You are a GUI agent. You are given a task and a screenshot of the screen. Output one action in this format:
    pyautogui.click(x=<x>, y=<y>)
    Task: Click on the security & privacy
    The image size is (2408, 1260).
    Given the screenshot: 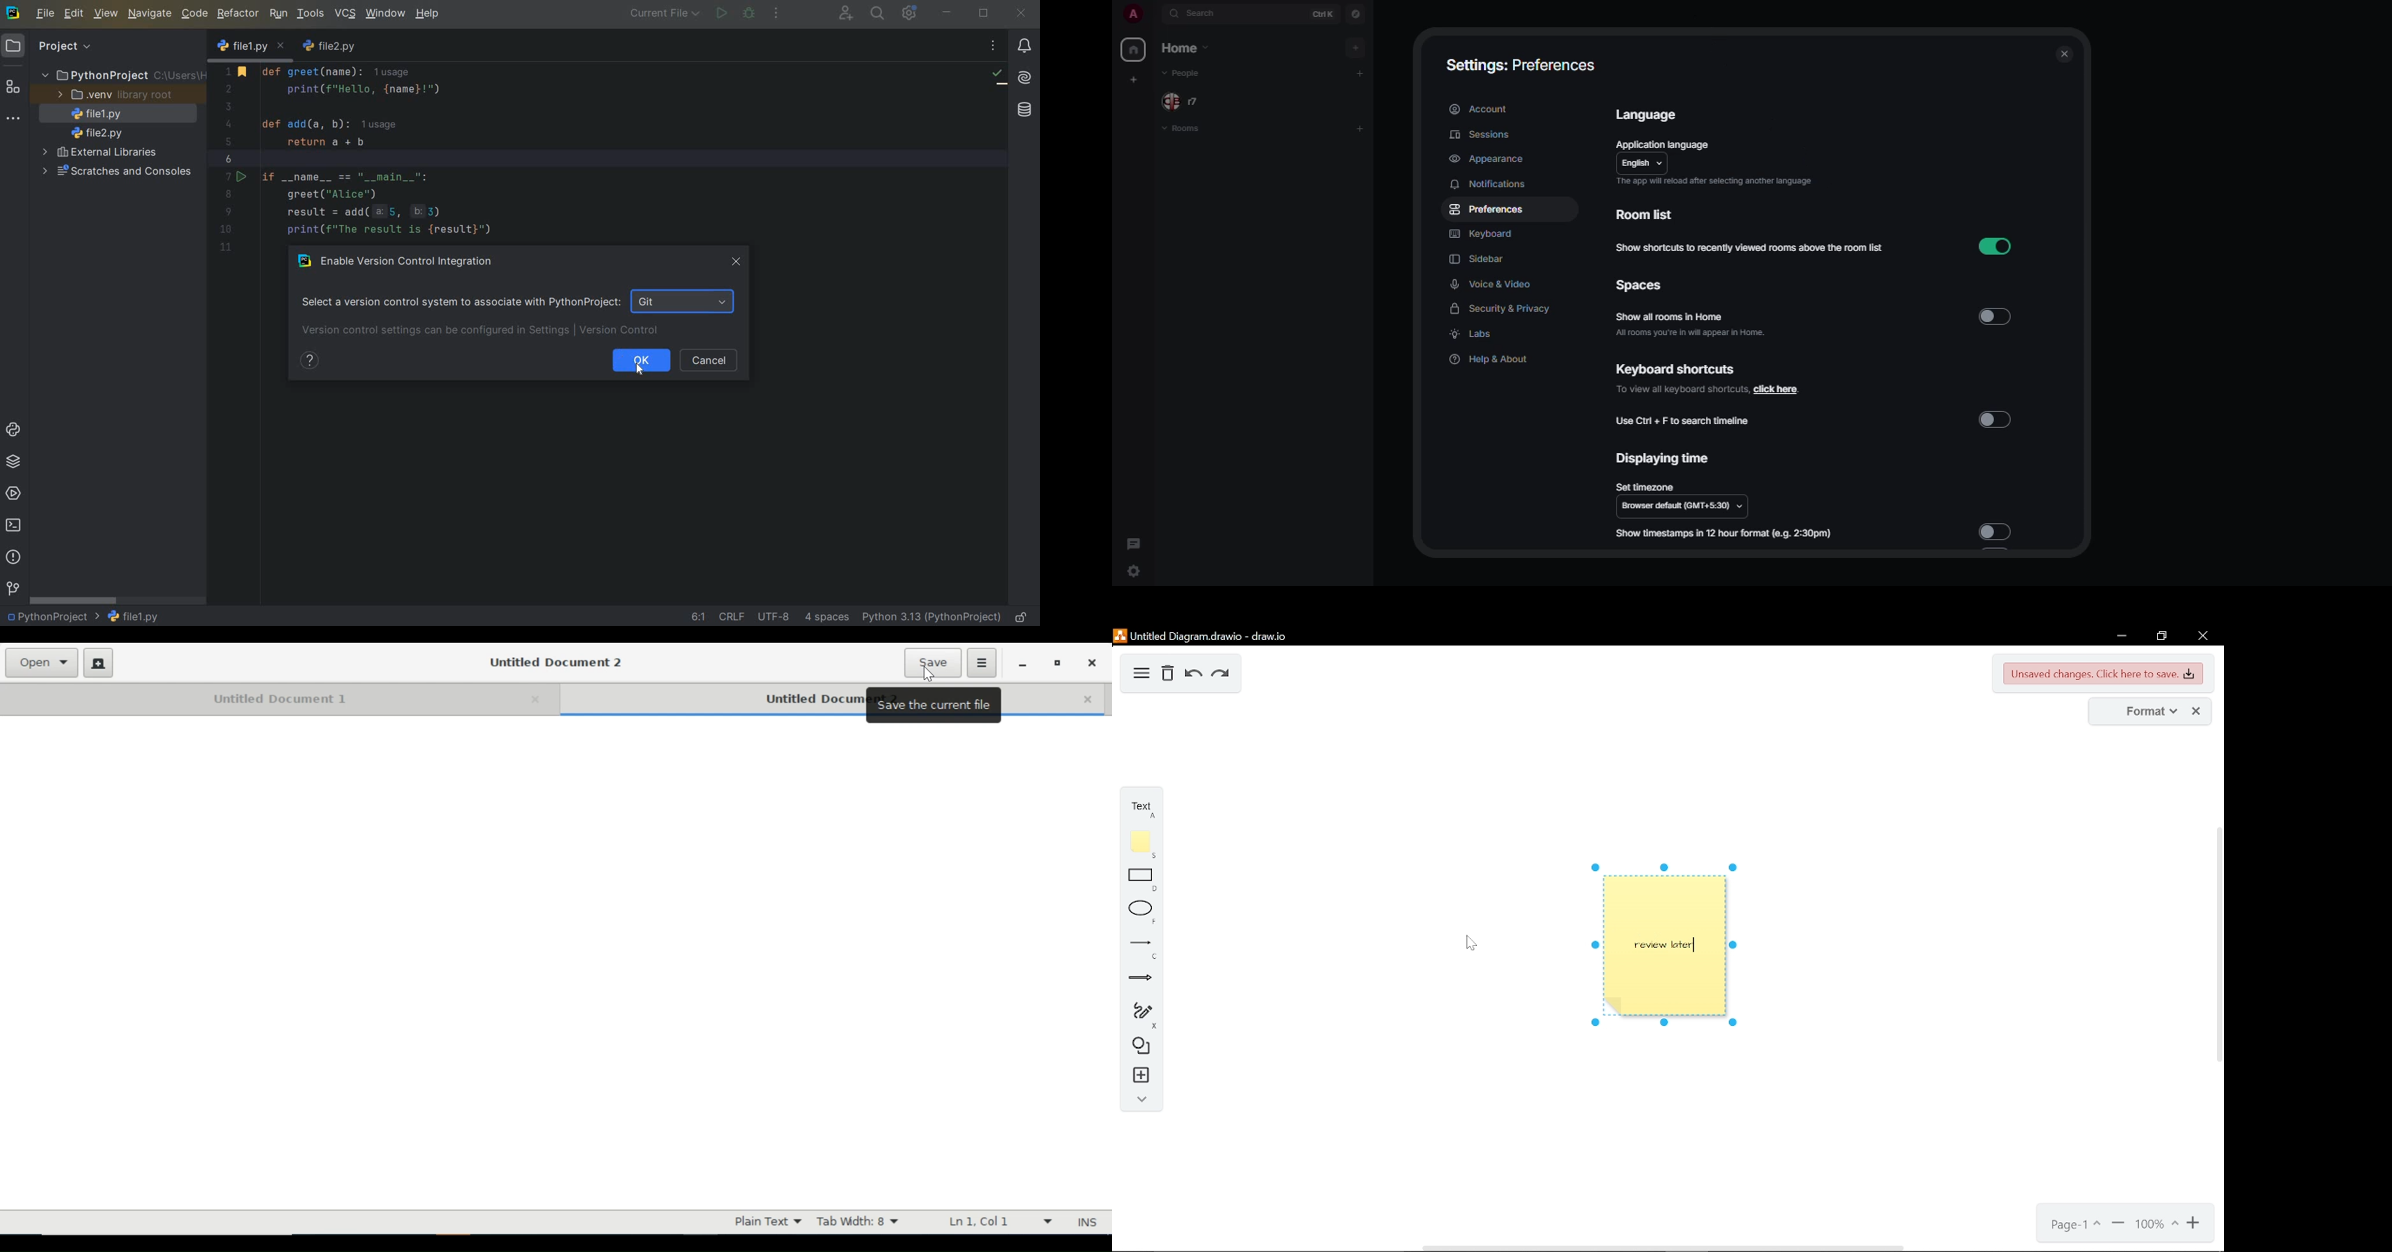 What is the action you would take?
    pyautogui.click(x=1505, y=308)
    